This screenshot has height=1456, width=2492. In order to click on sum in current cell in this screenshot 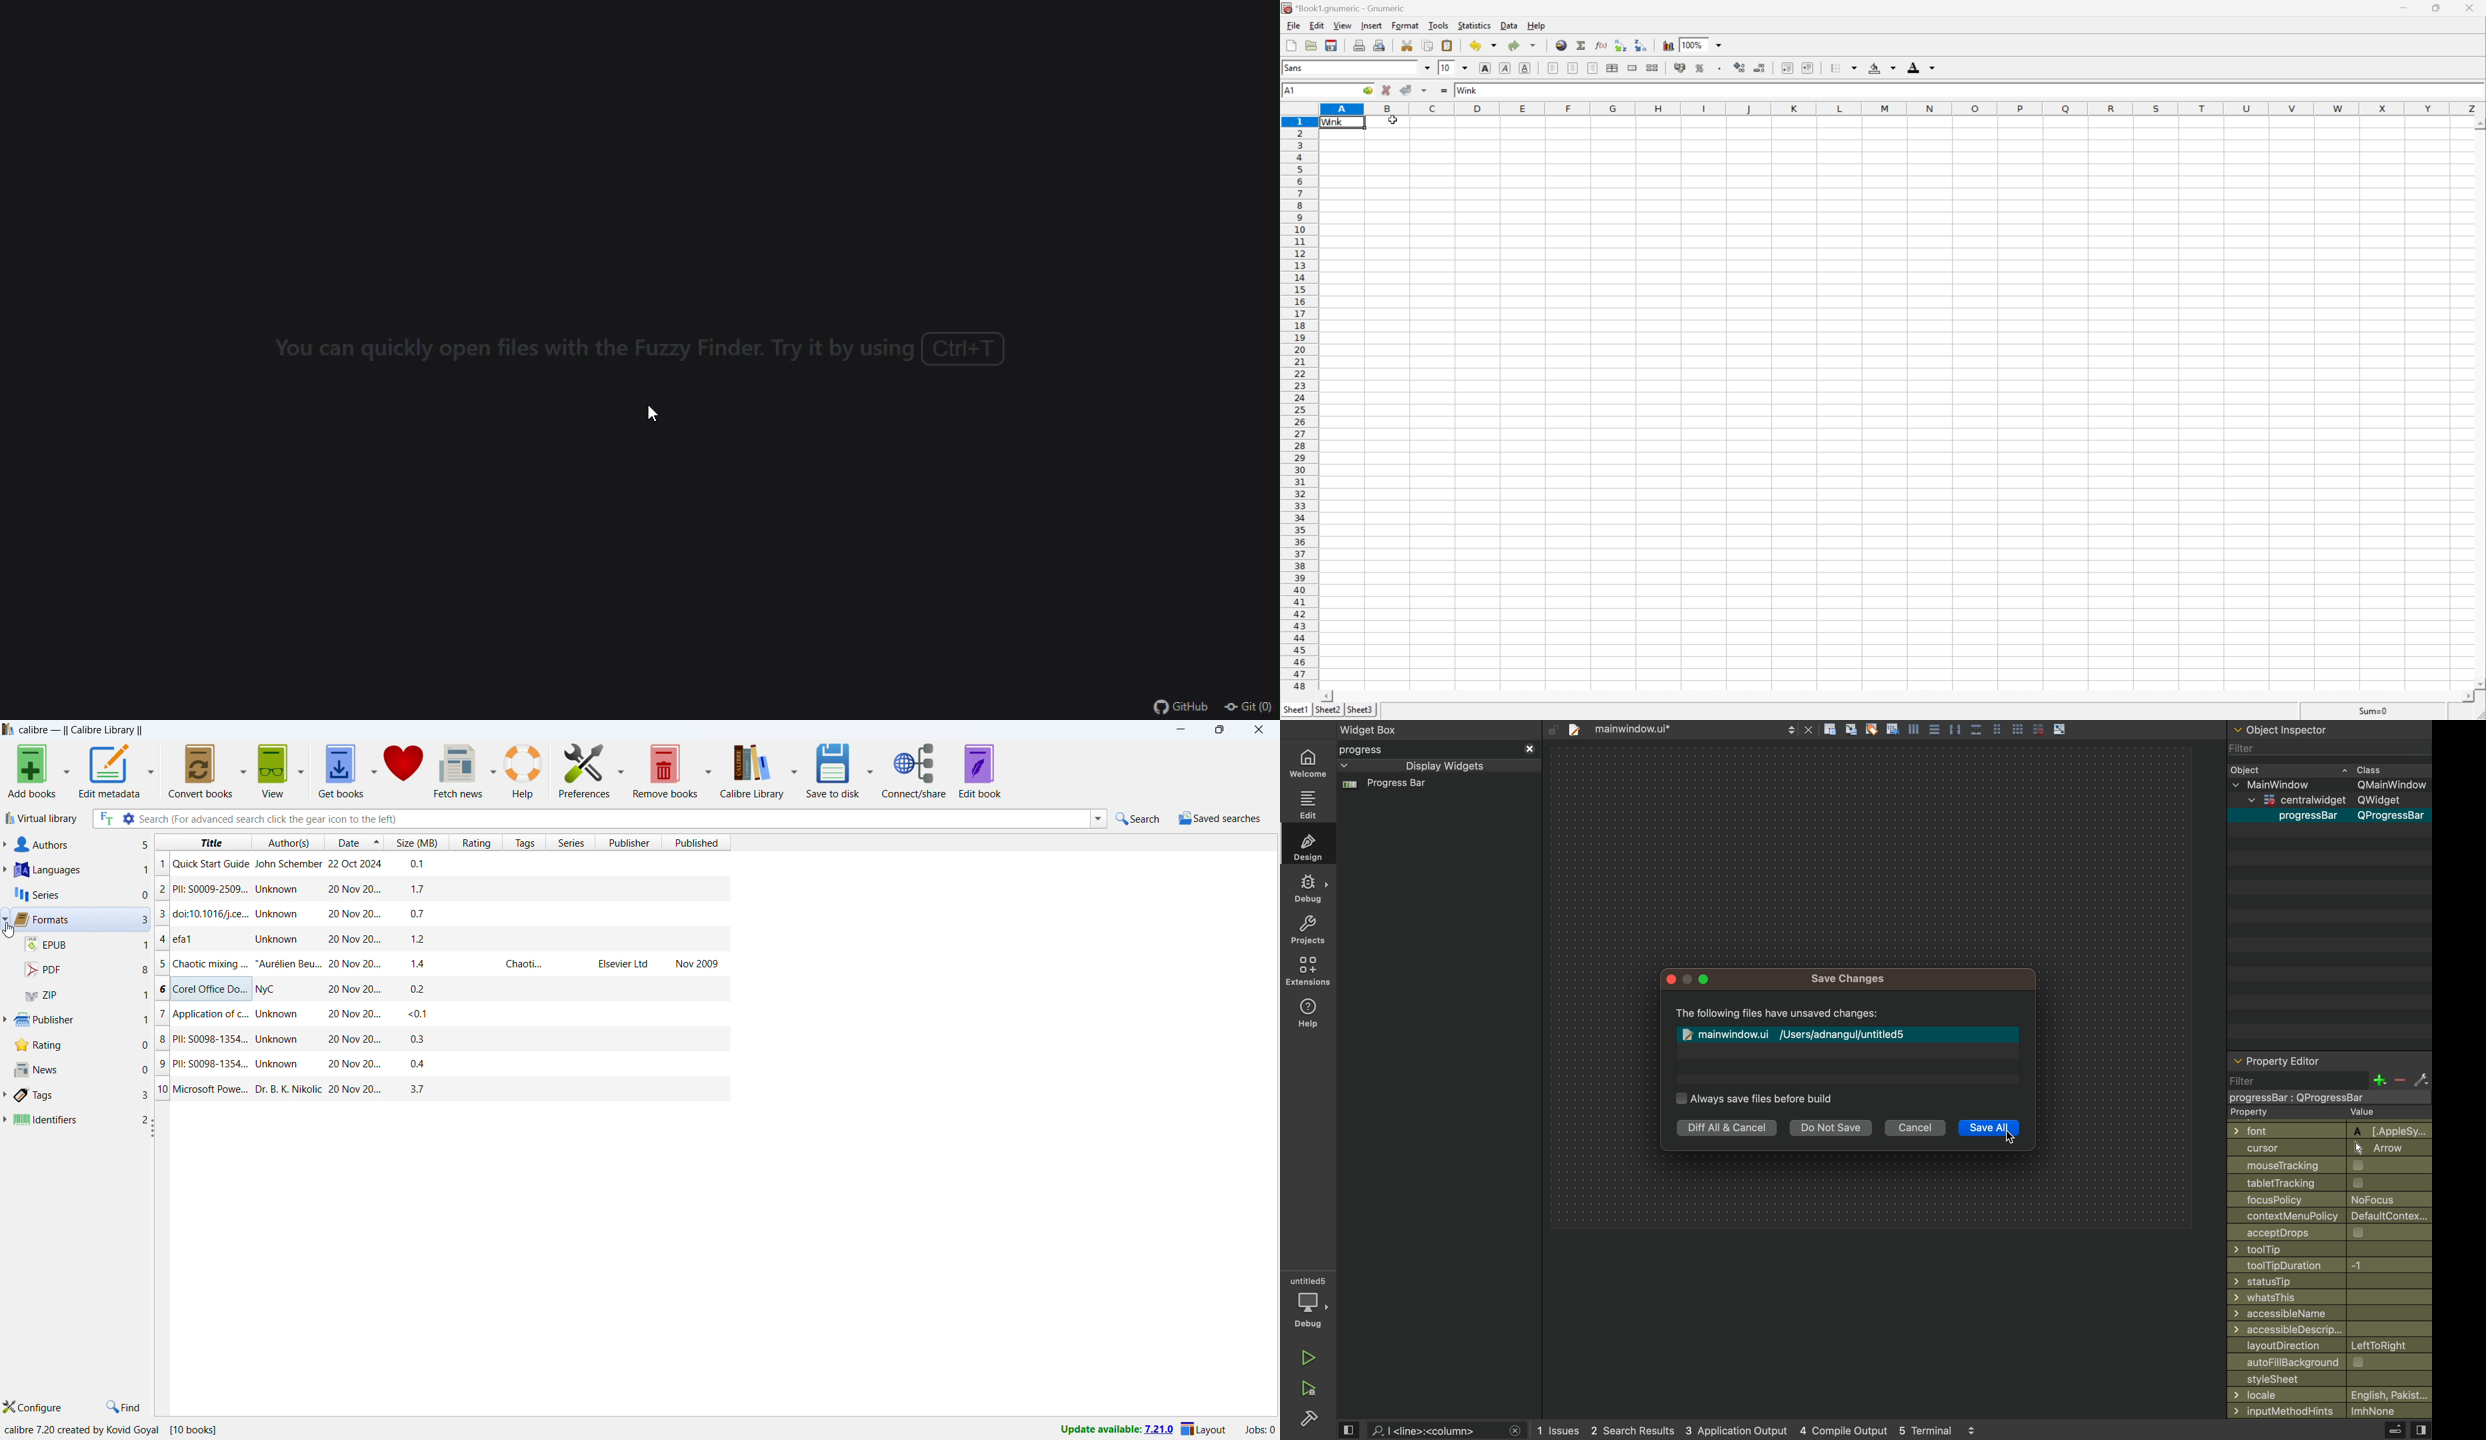, I will do `click(1581, 45)`.